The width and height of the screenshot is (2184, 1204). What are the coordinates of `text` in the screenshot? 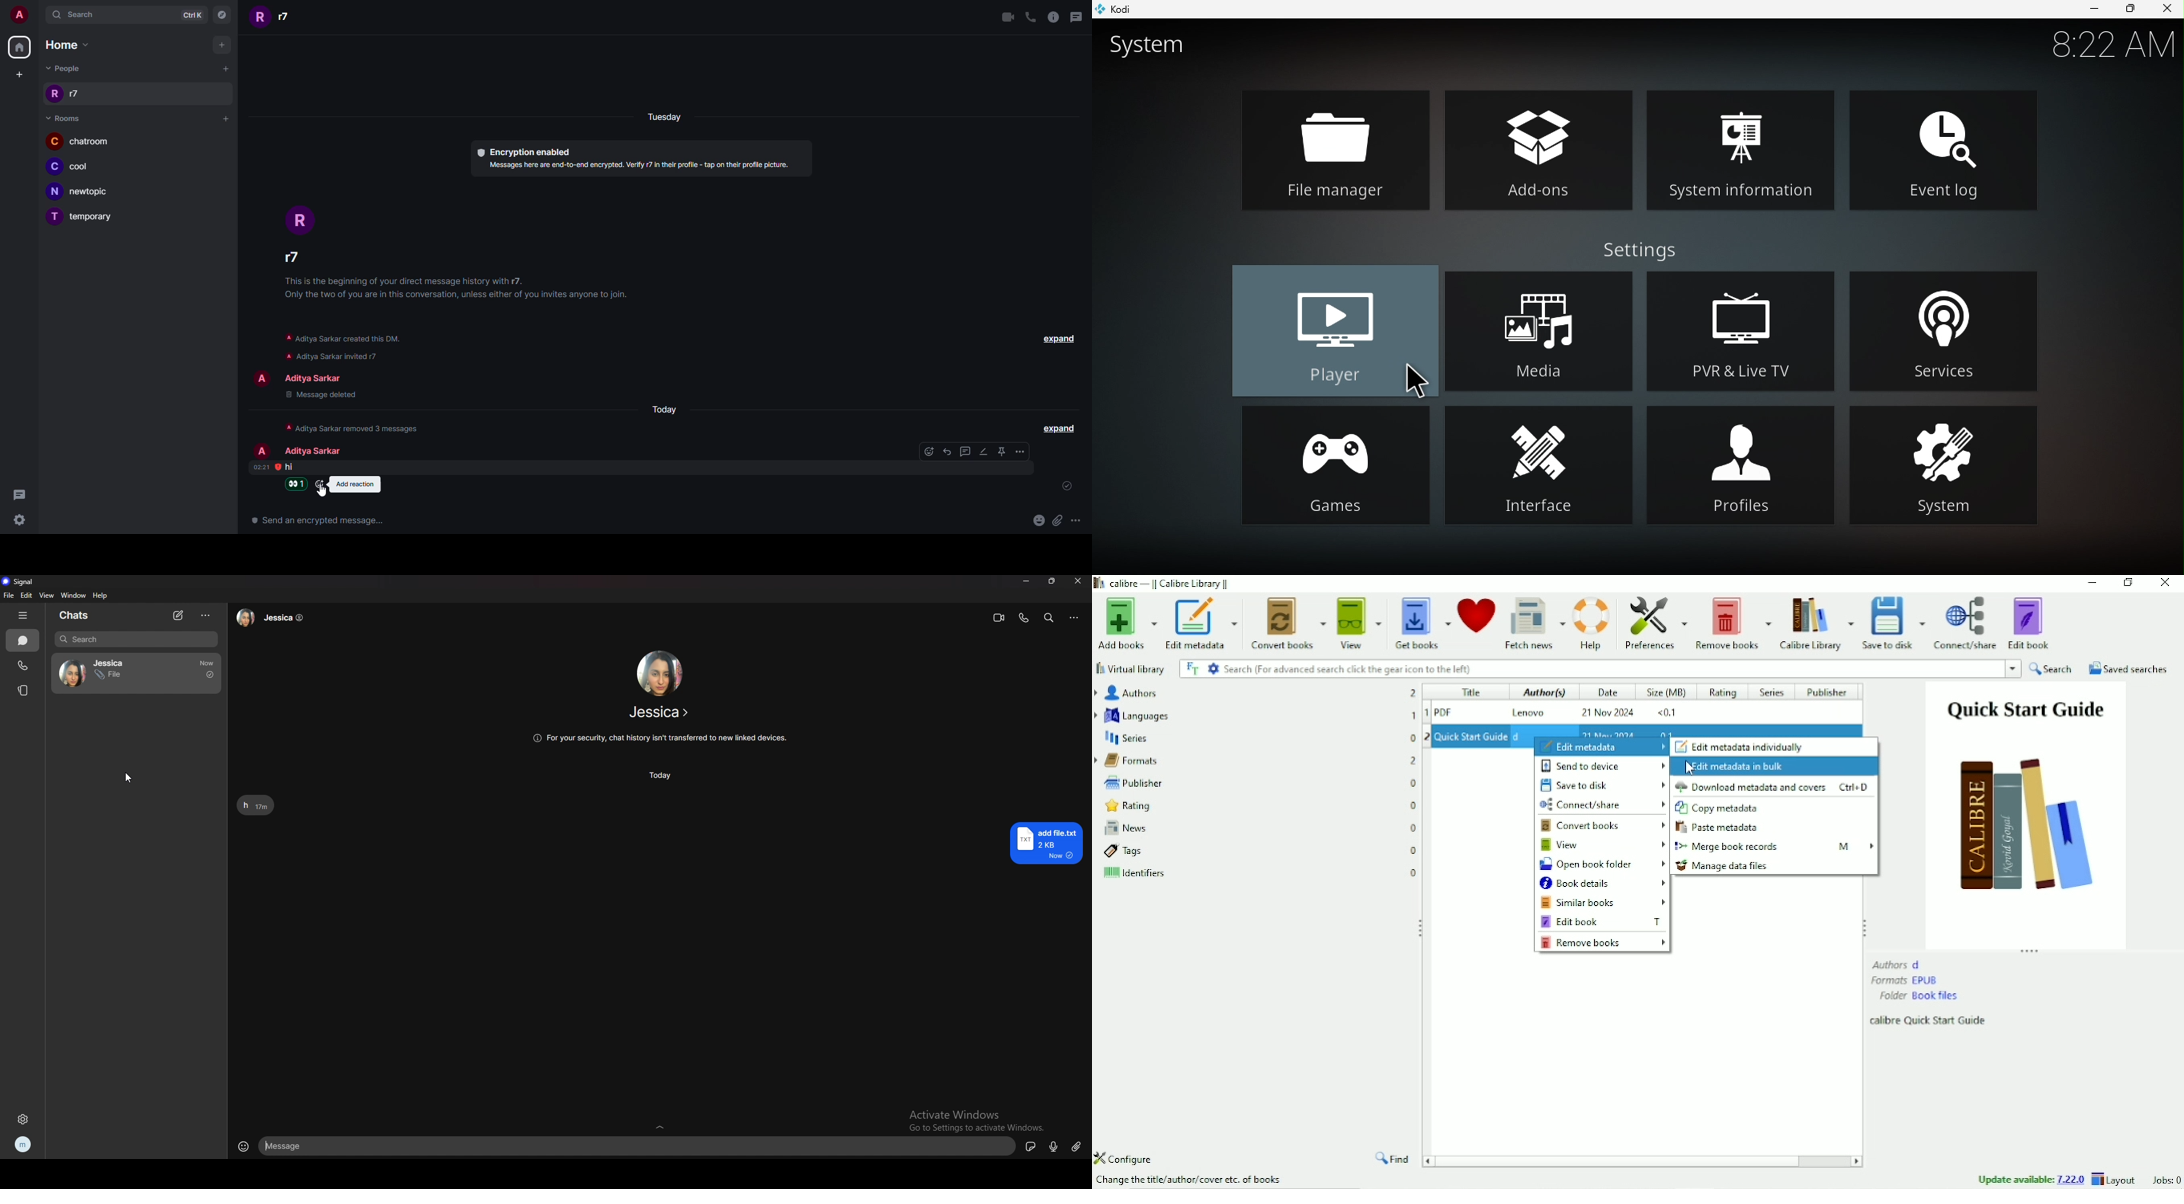 It's located at (320, 521).